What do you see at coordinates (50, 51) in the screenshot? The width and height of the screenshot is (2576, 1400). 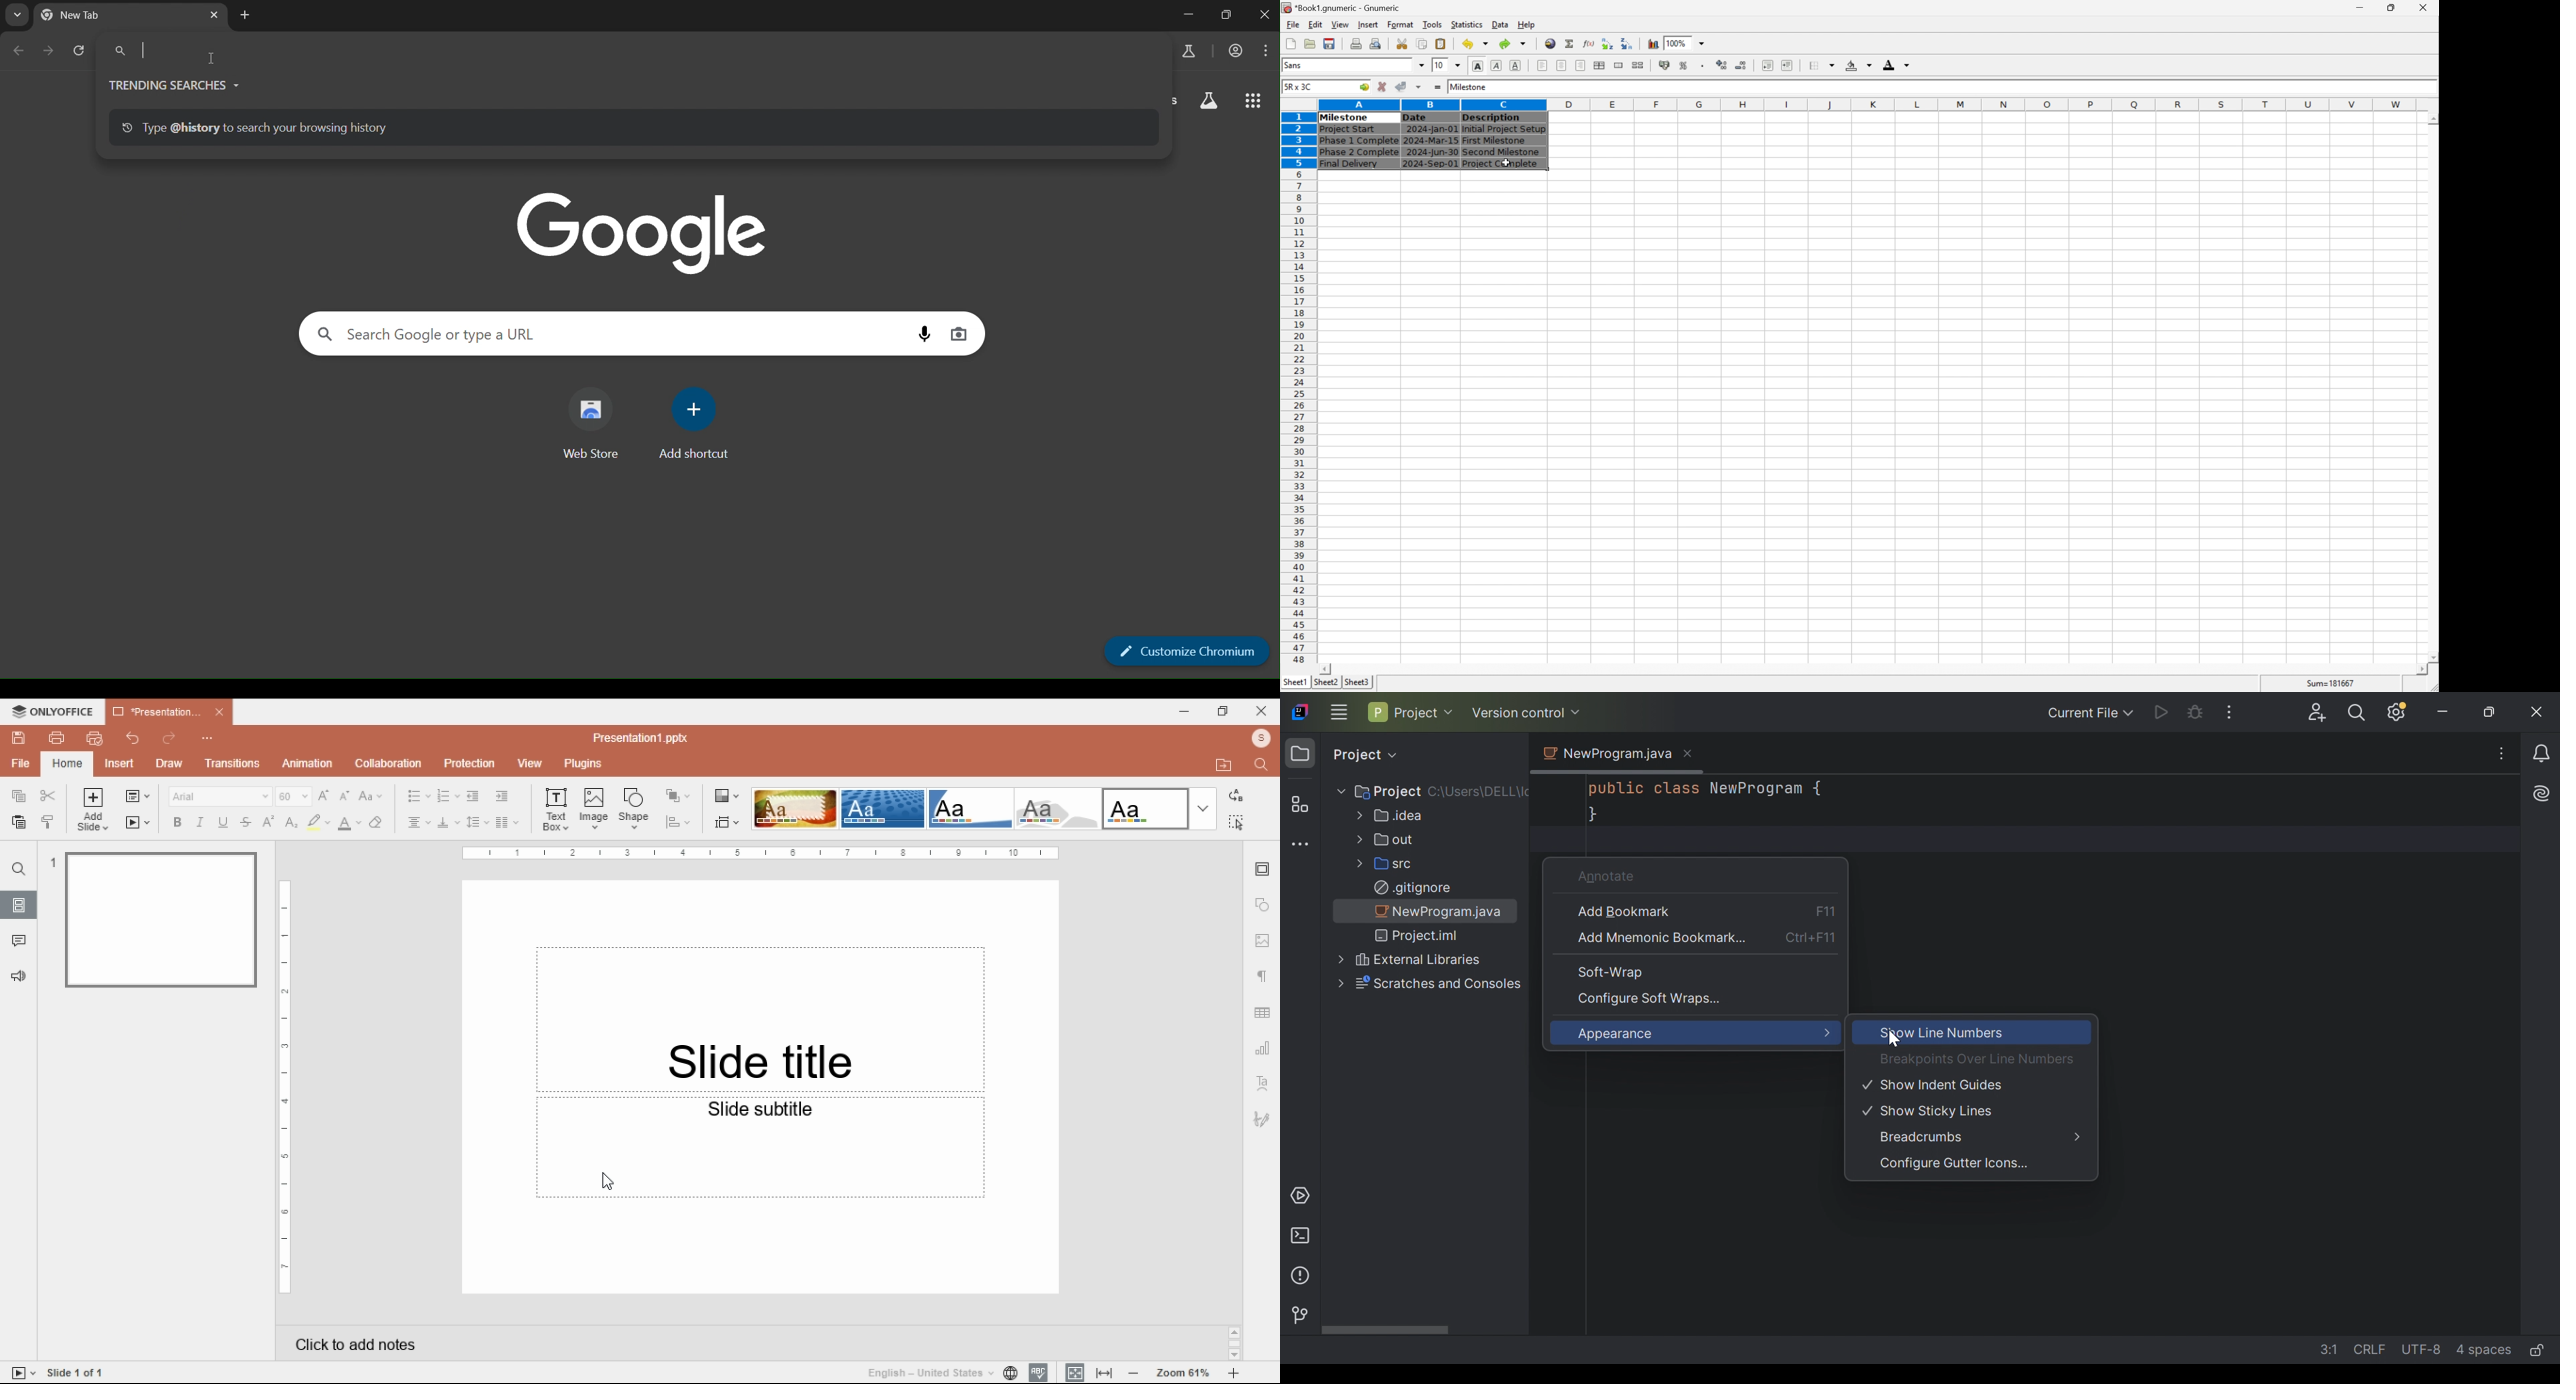 I see `go forward one page` at bounding box center [50, 51].